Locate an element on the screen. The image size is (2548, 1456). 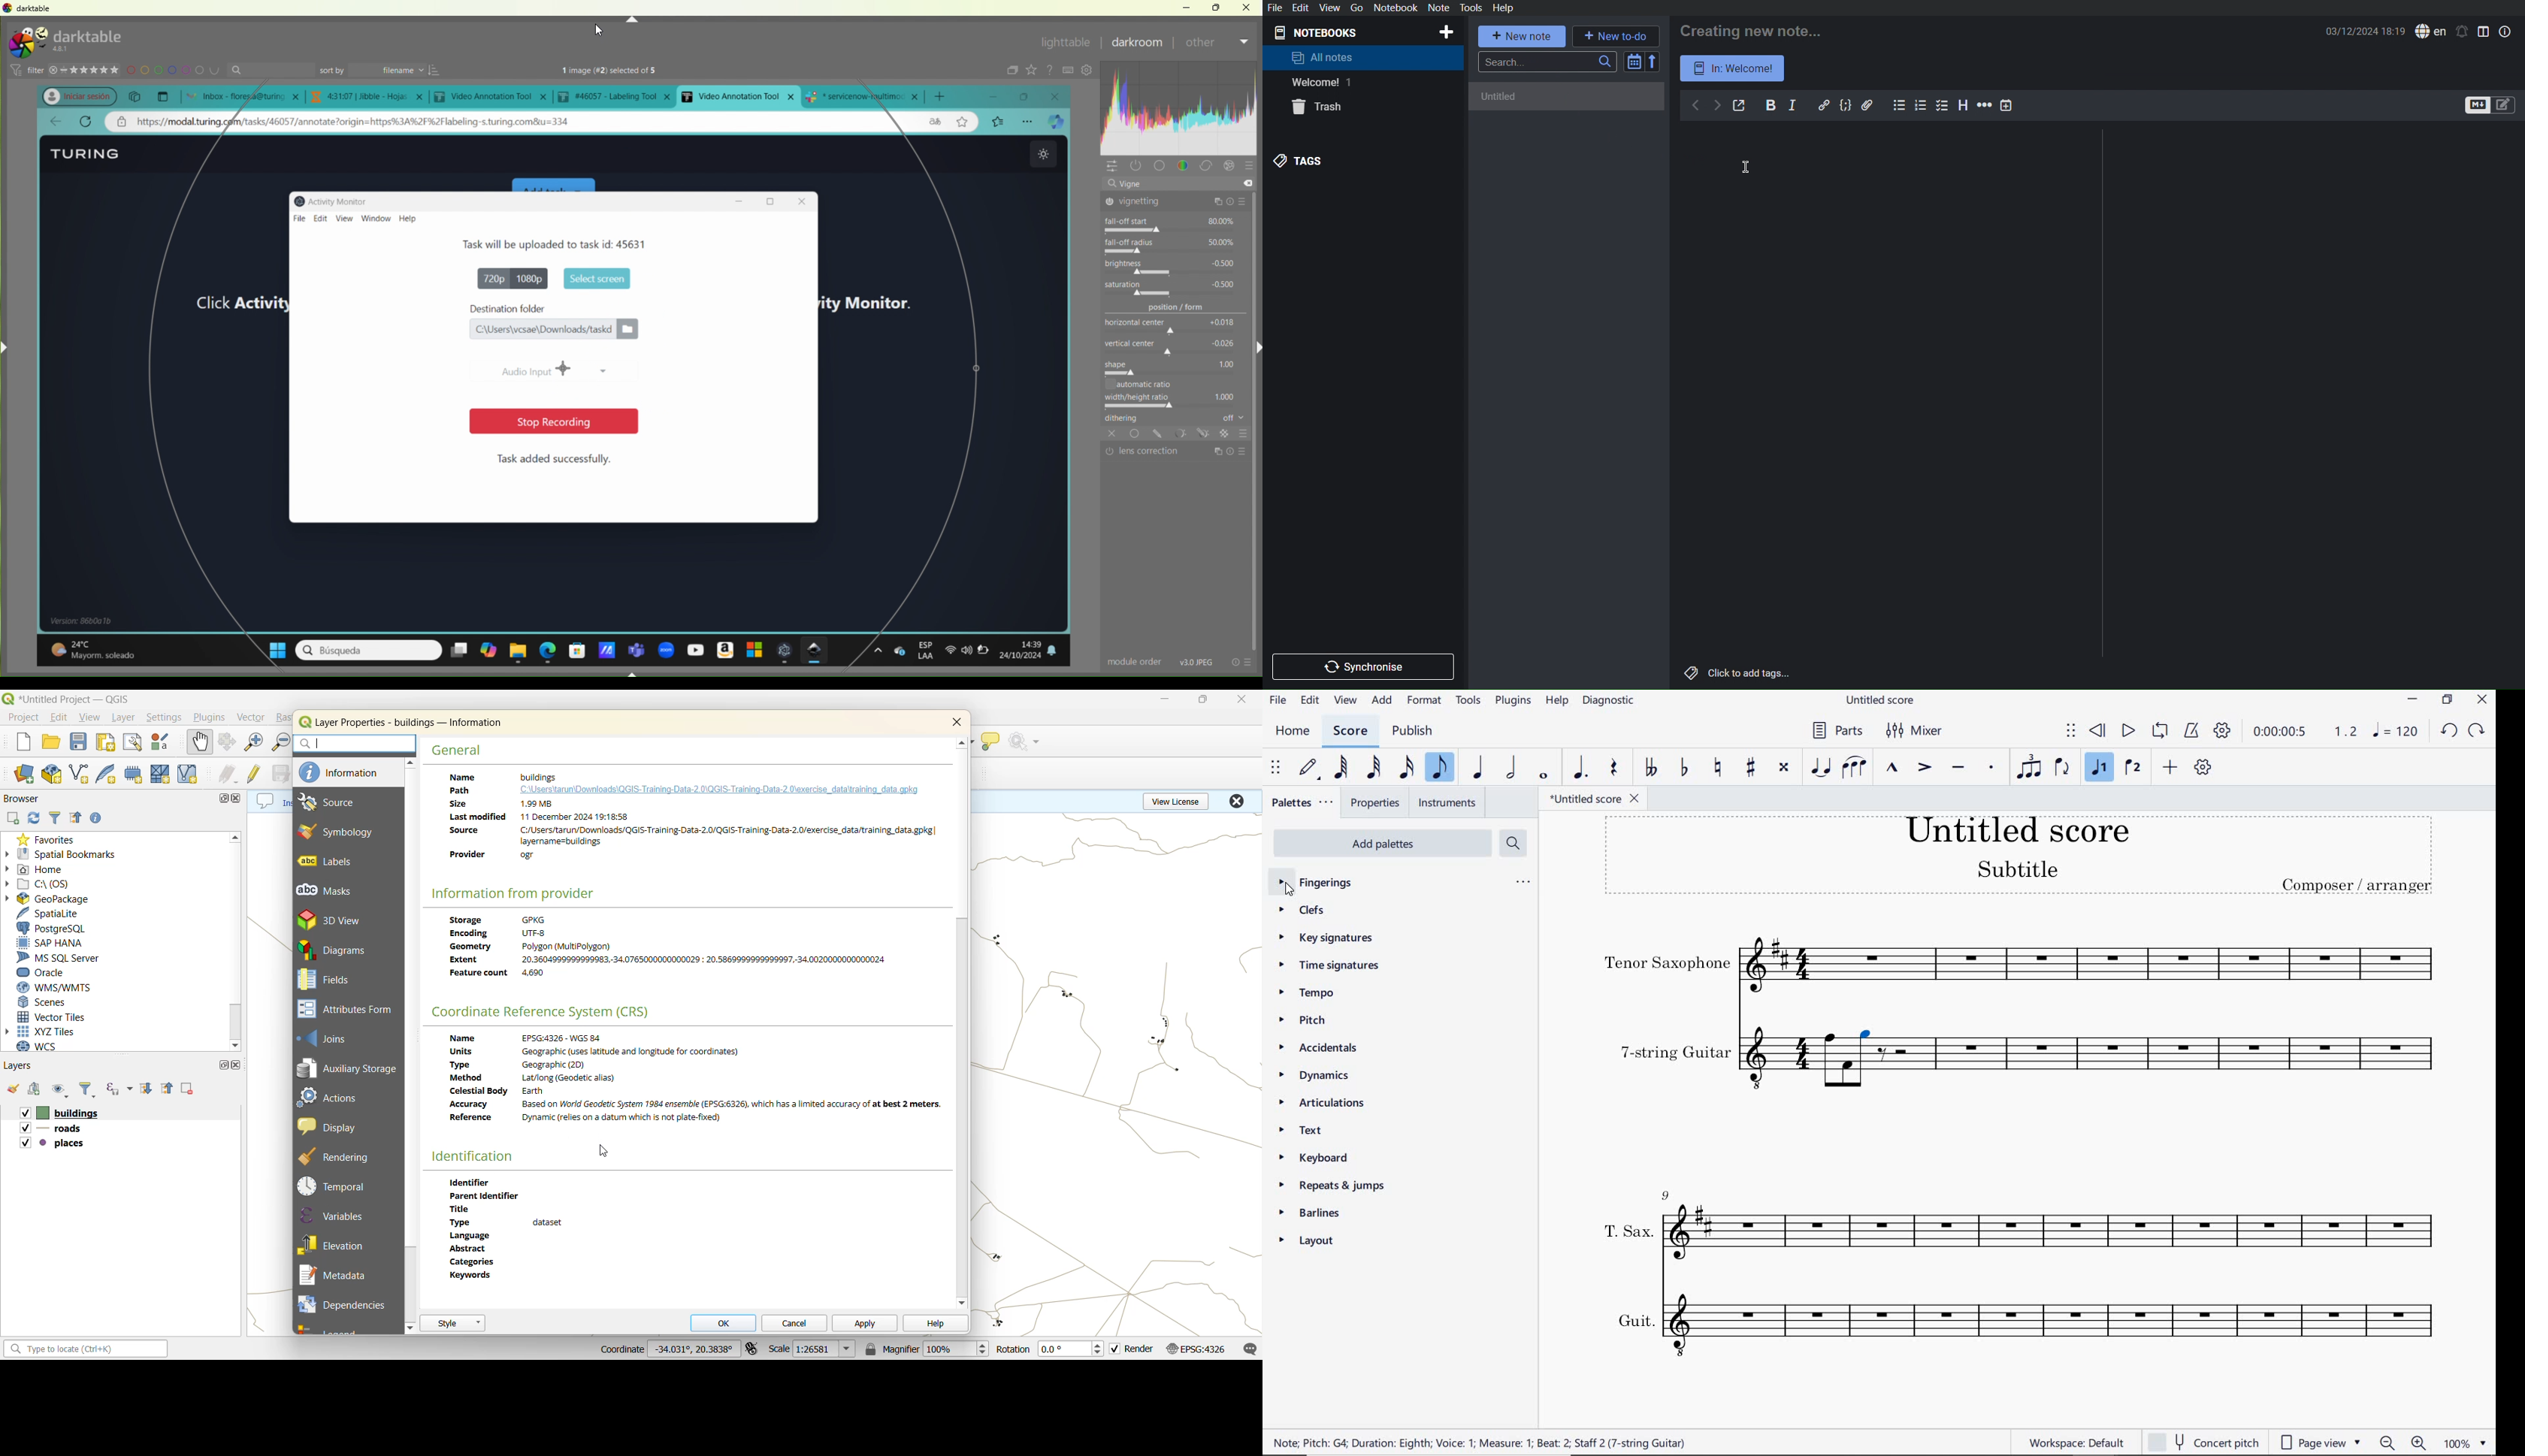
dithering is located at coordinates (1170, 418).